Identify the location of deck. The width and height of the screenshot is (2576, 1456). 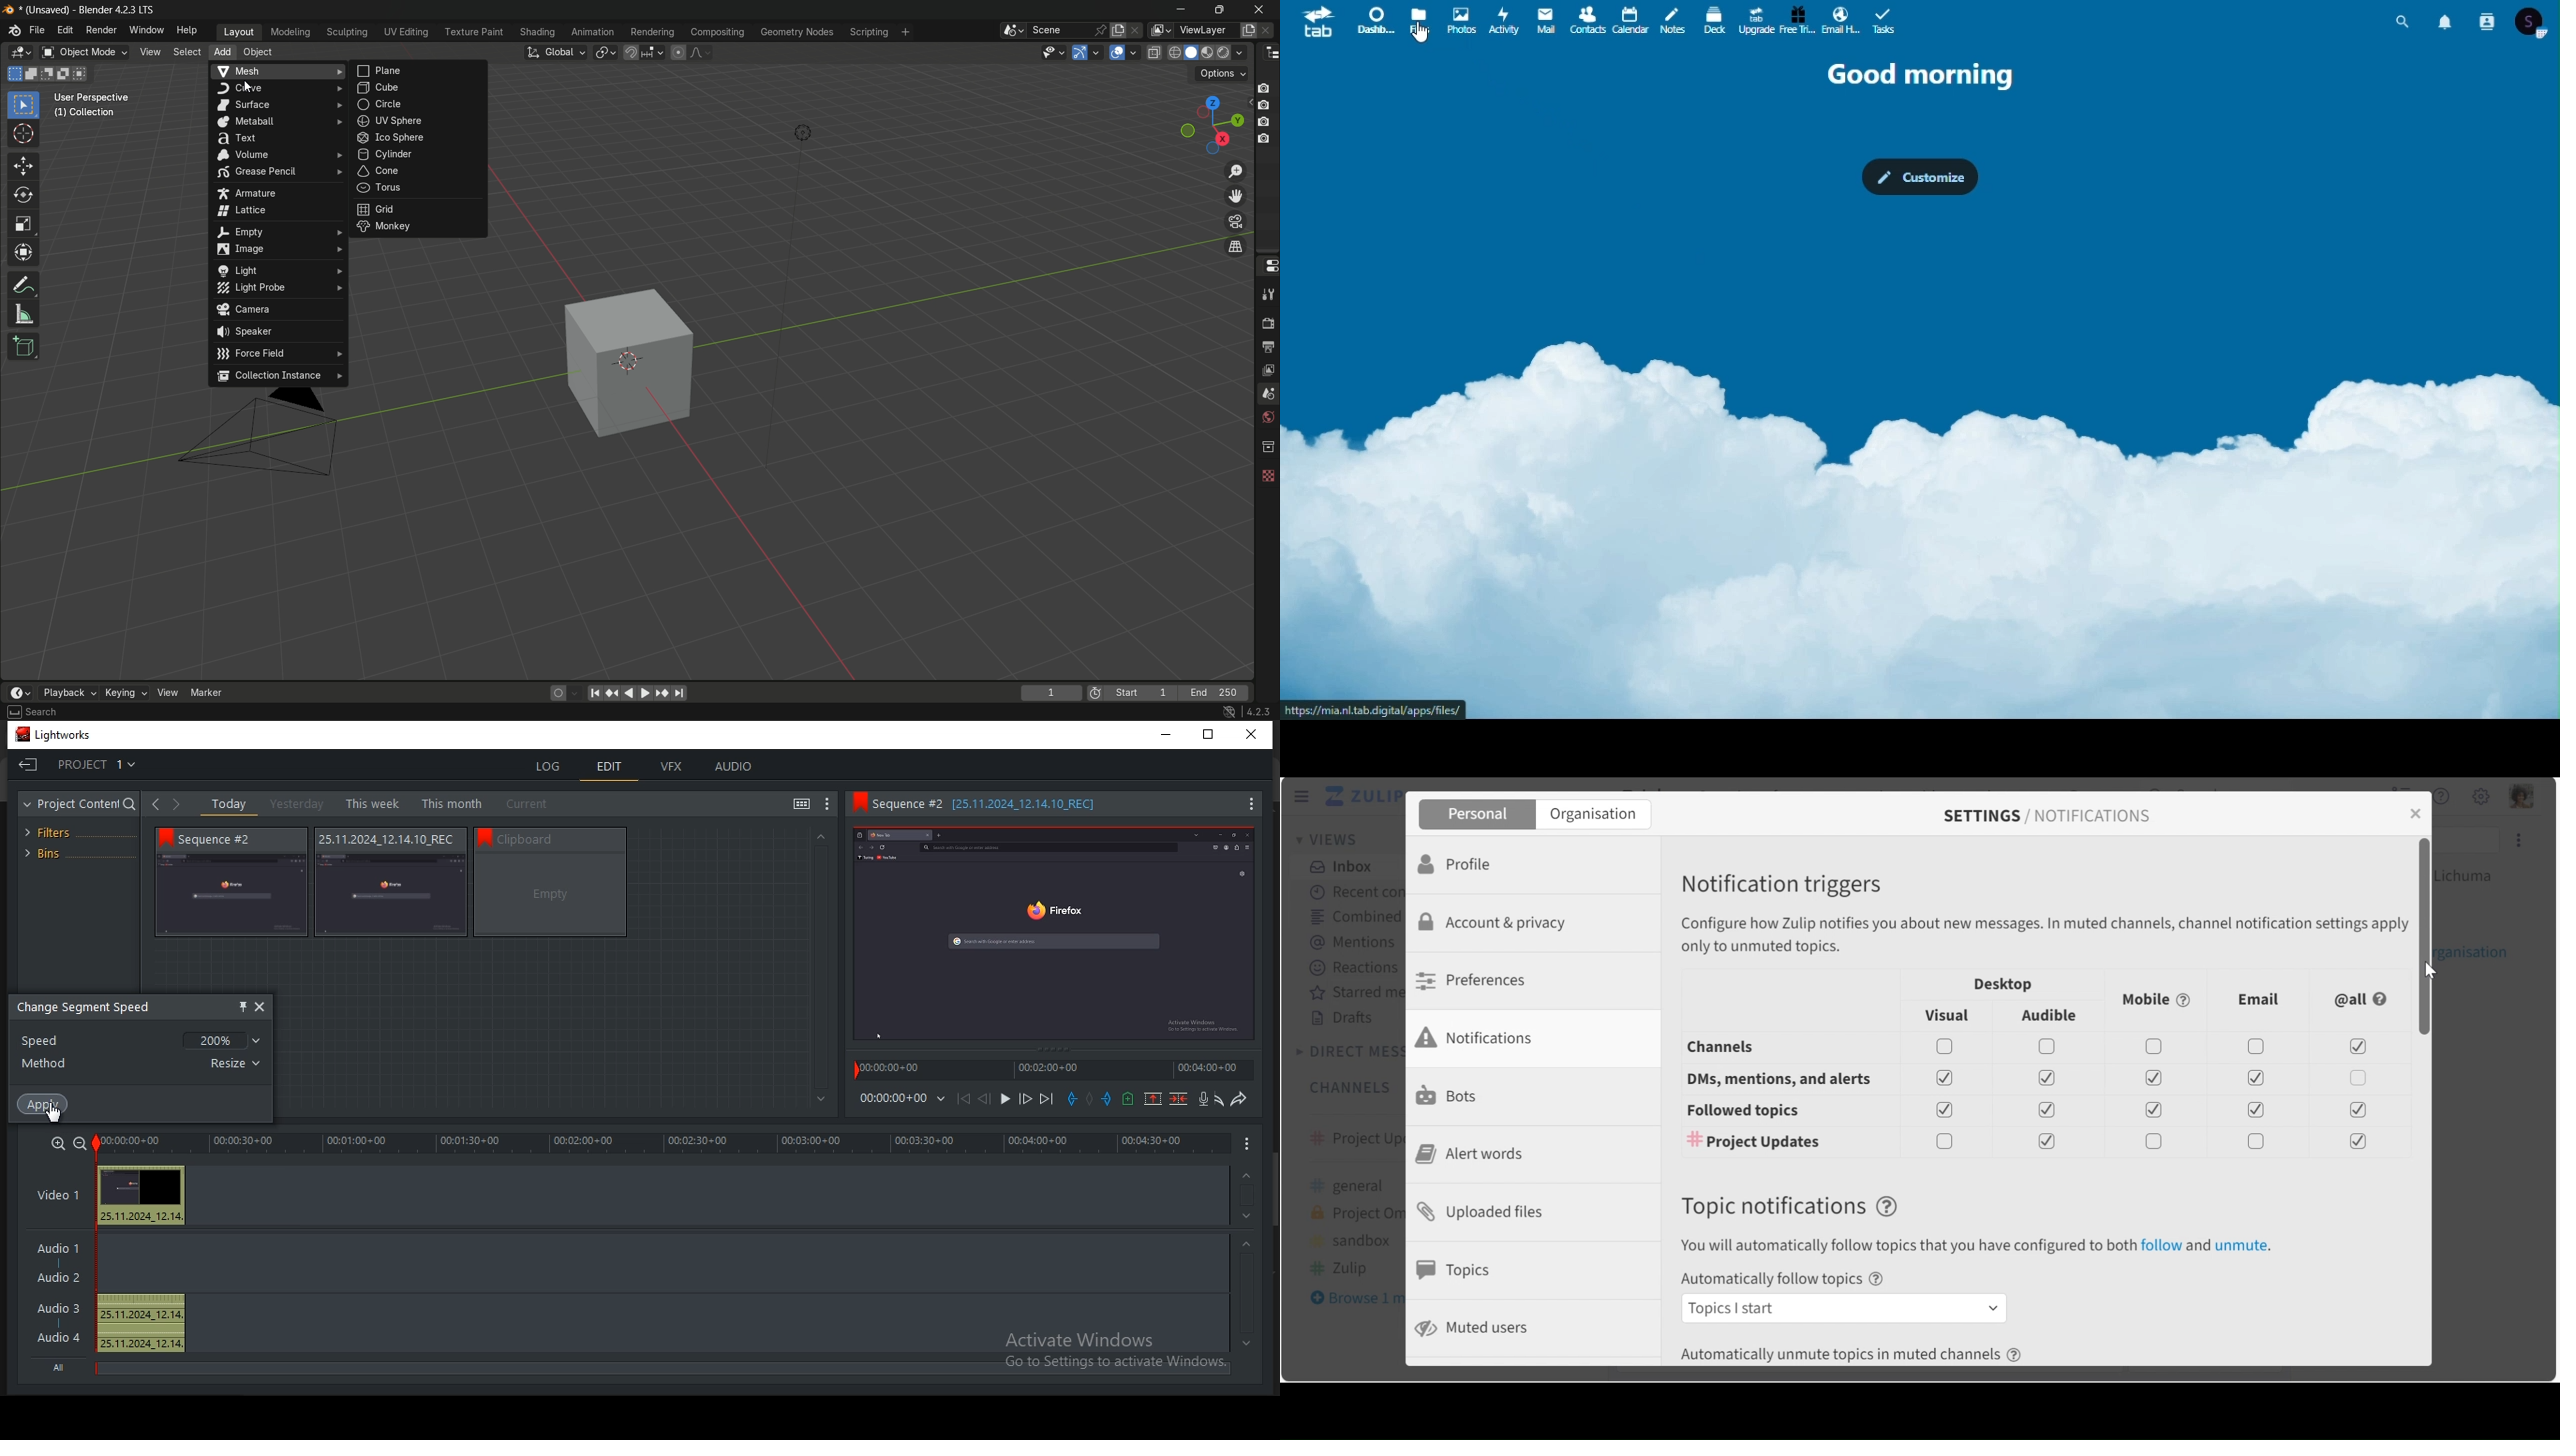
(1711, 20).